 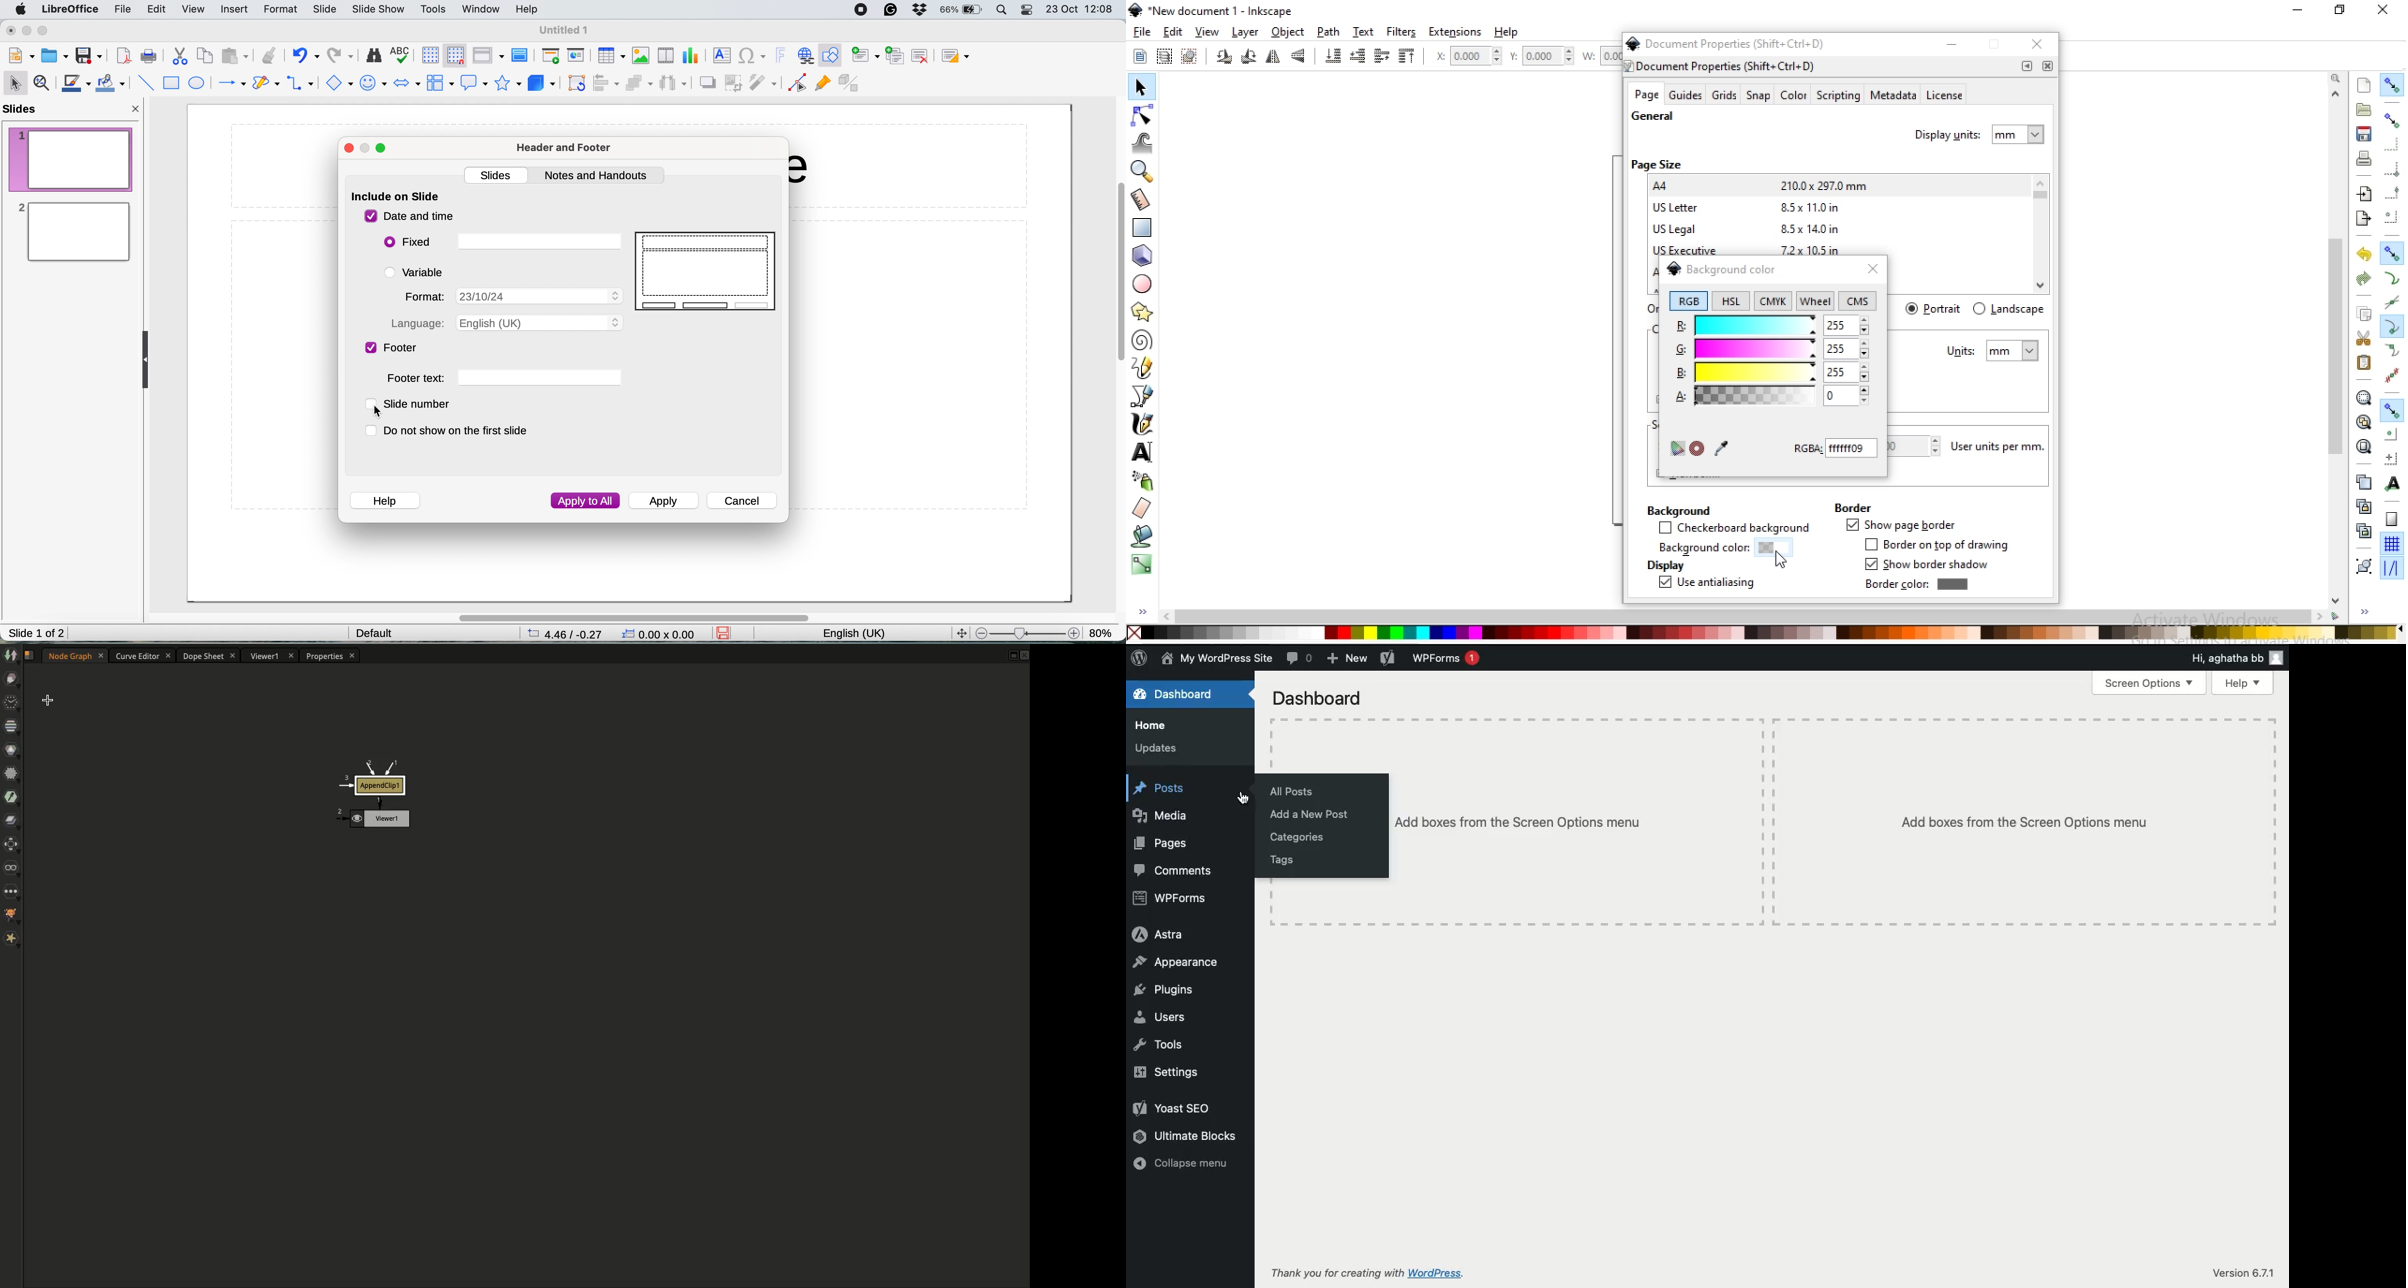 I want to click on align objects, so click(x=607, y=83).